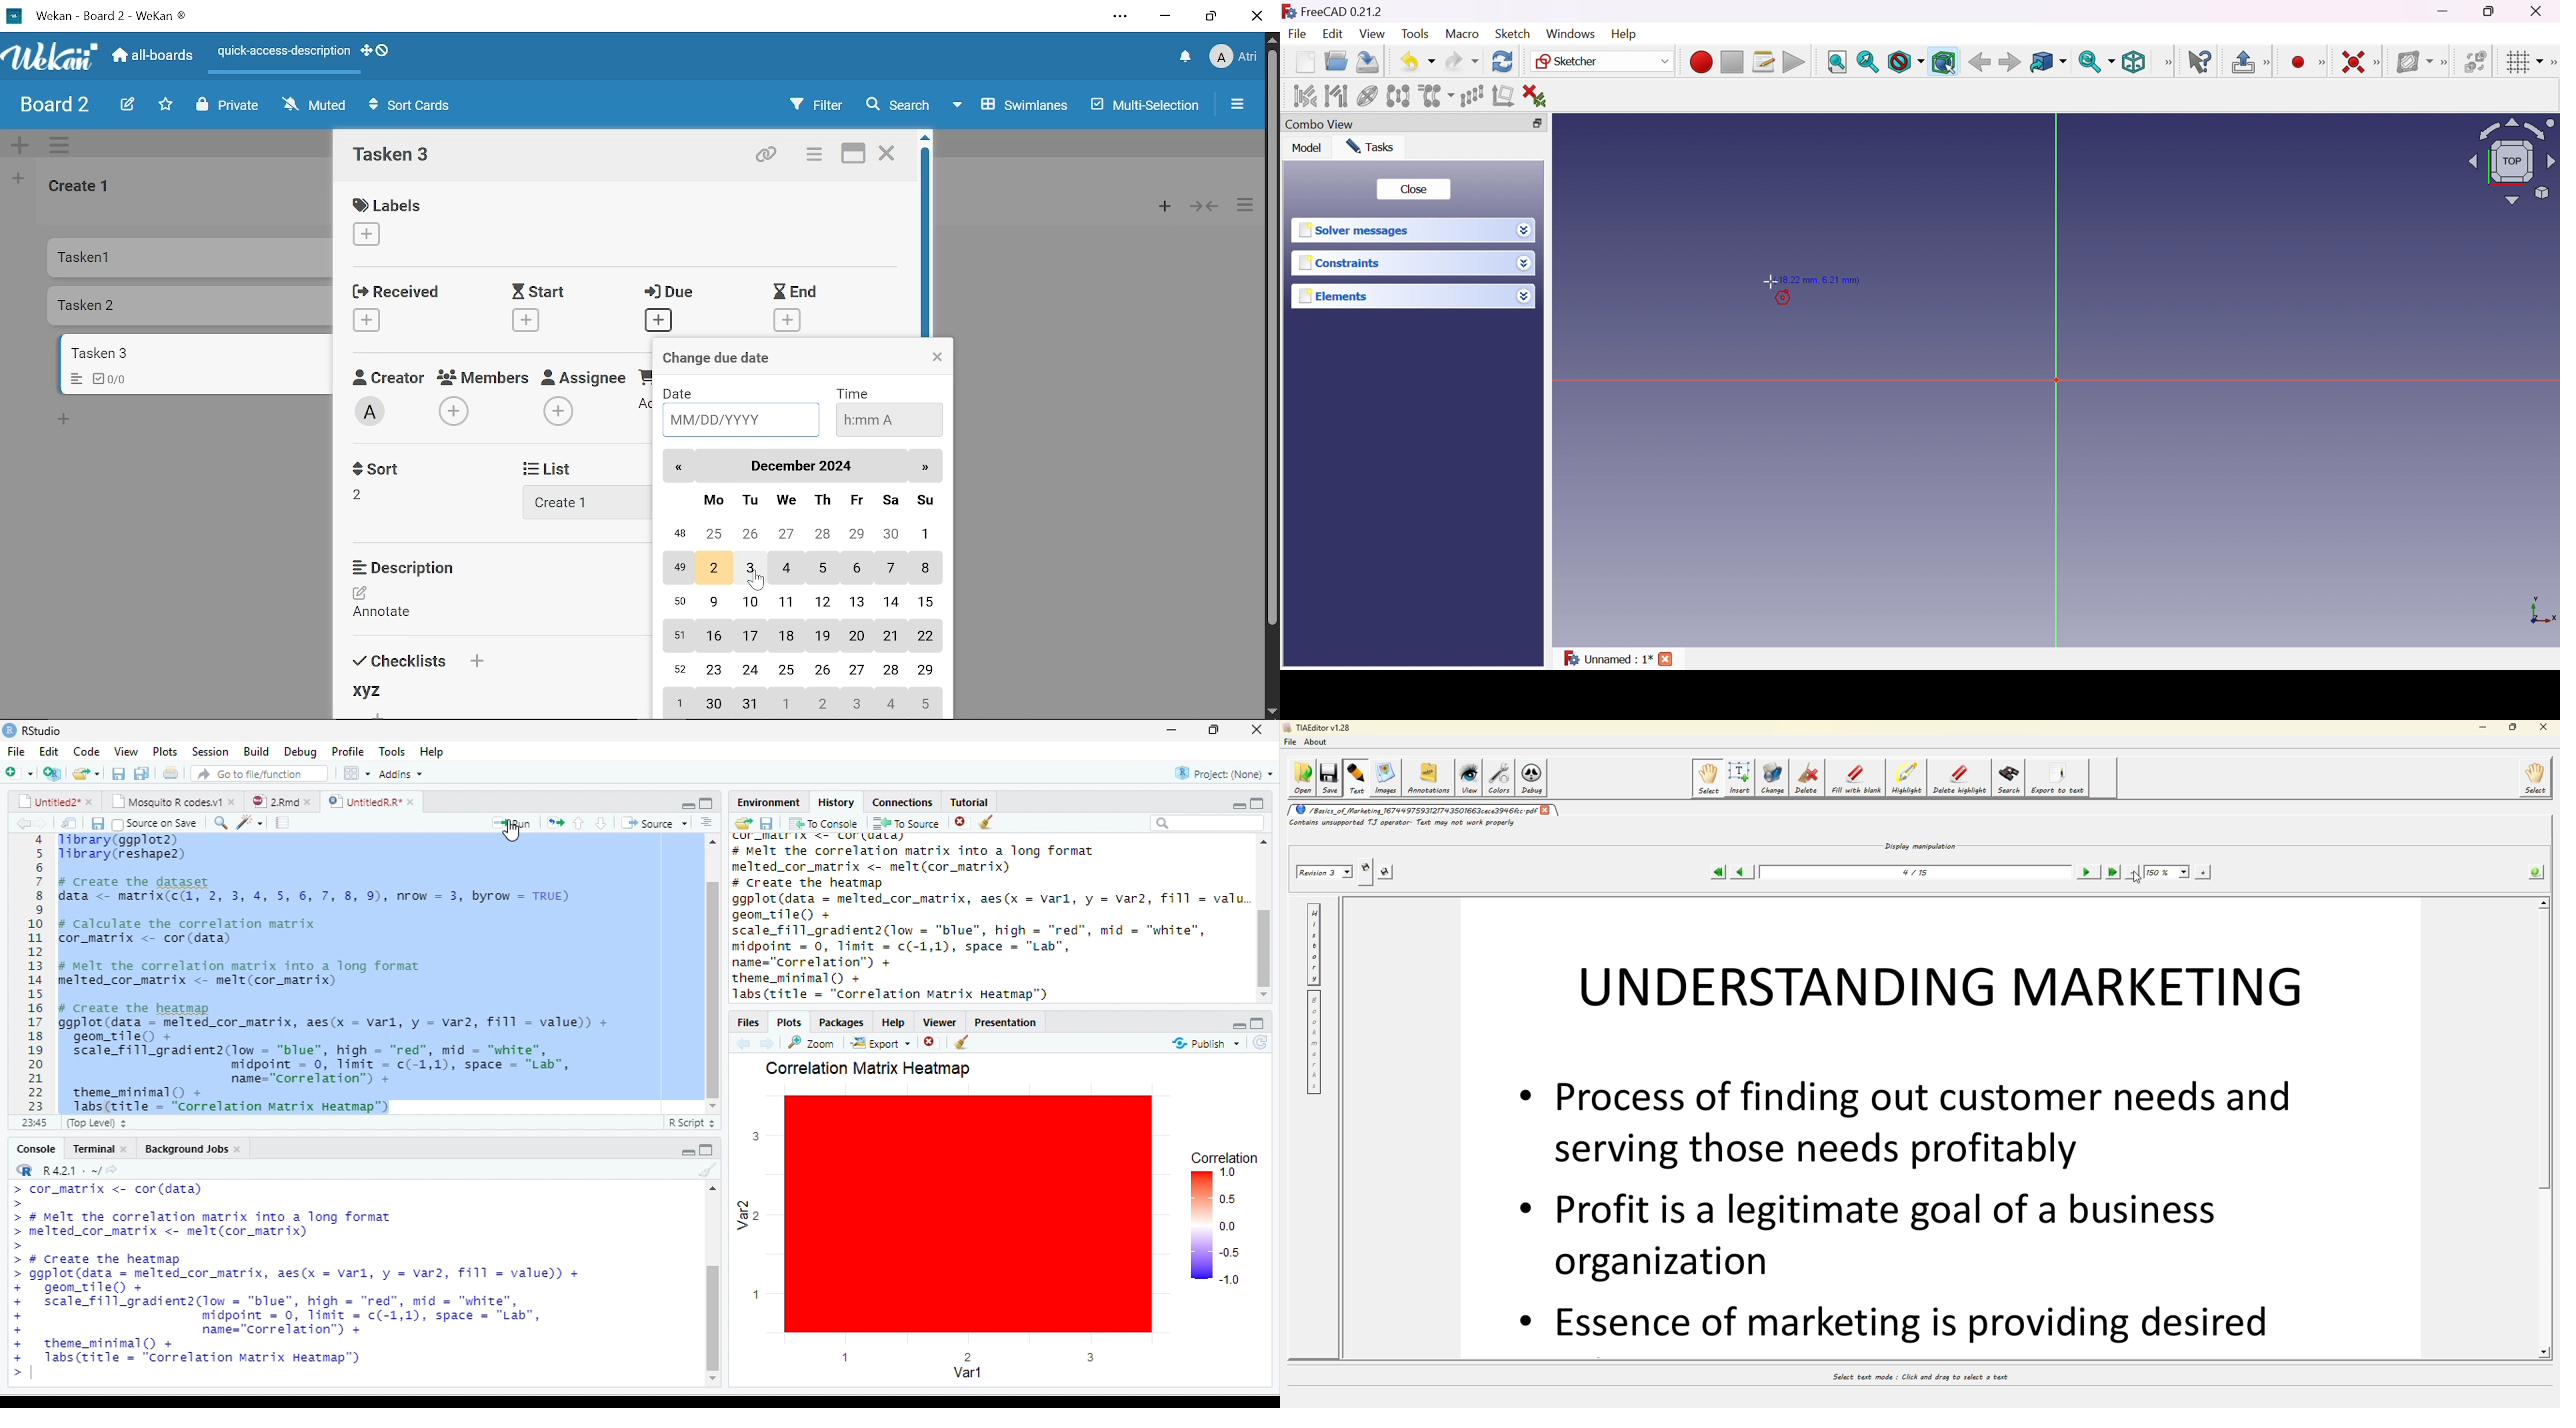 This screenshot has width=2576, height=1428. I want to click on Add members, so click(456, 412).